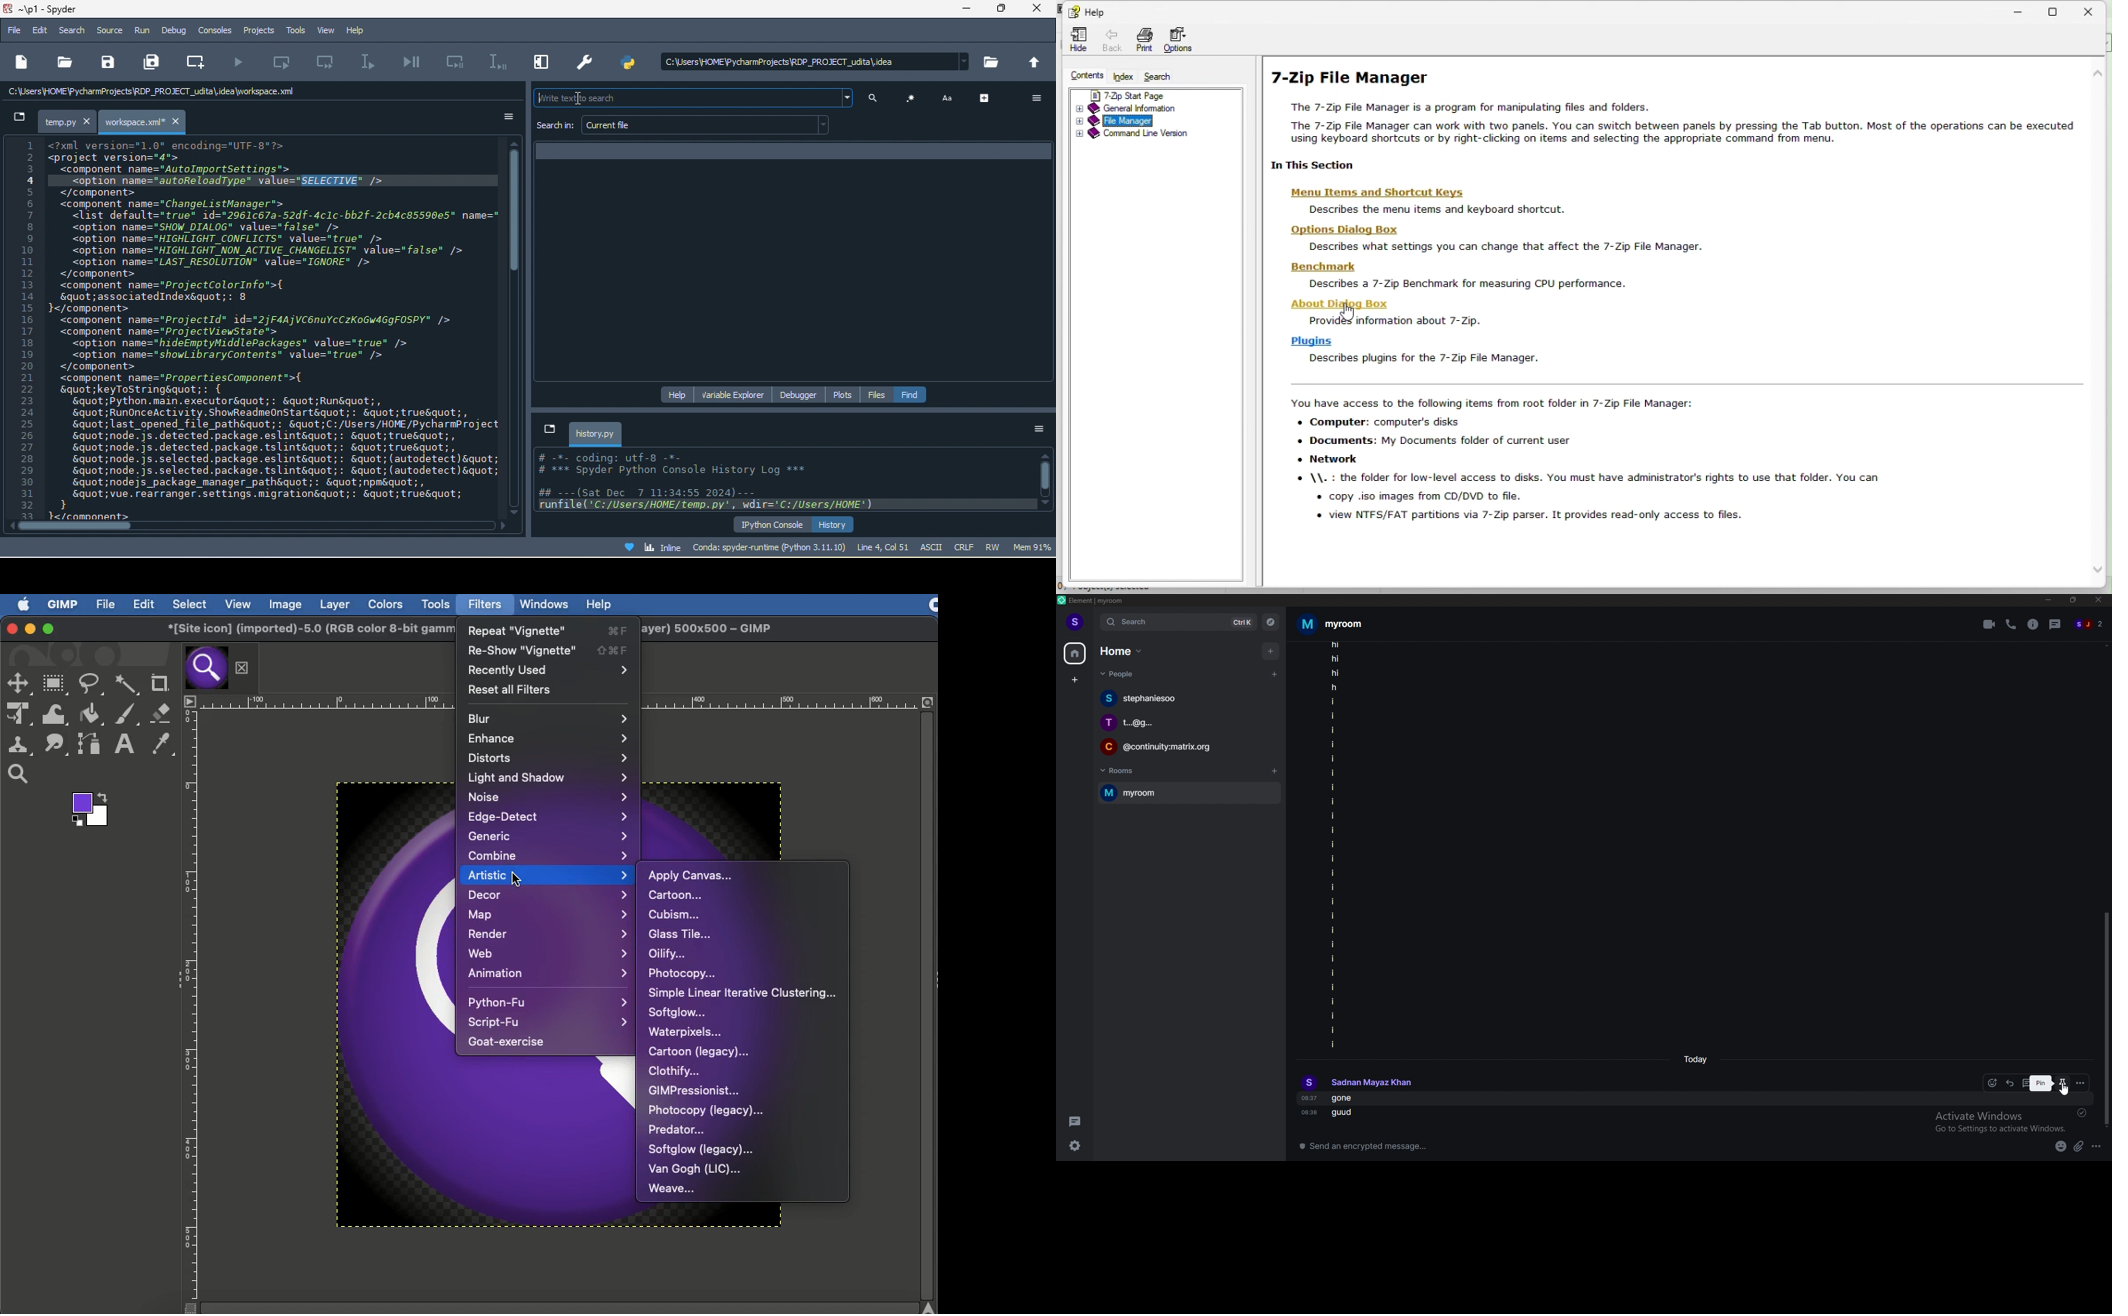 Image resolution: width=2128 pixels, height=1316 pixels. What do you see at coordinates (1272, 652) in the screenshot?
I see `add` at bounding box center [1272, 652].